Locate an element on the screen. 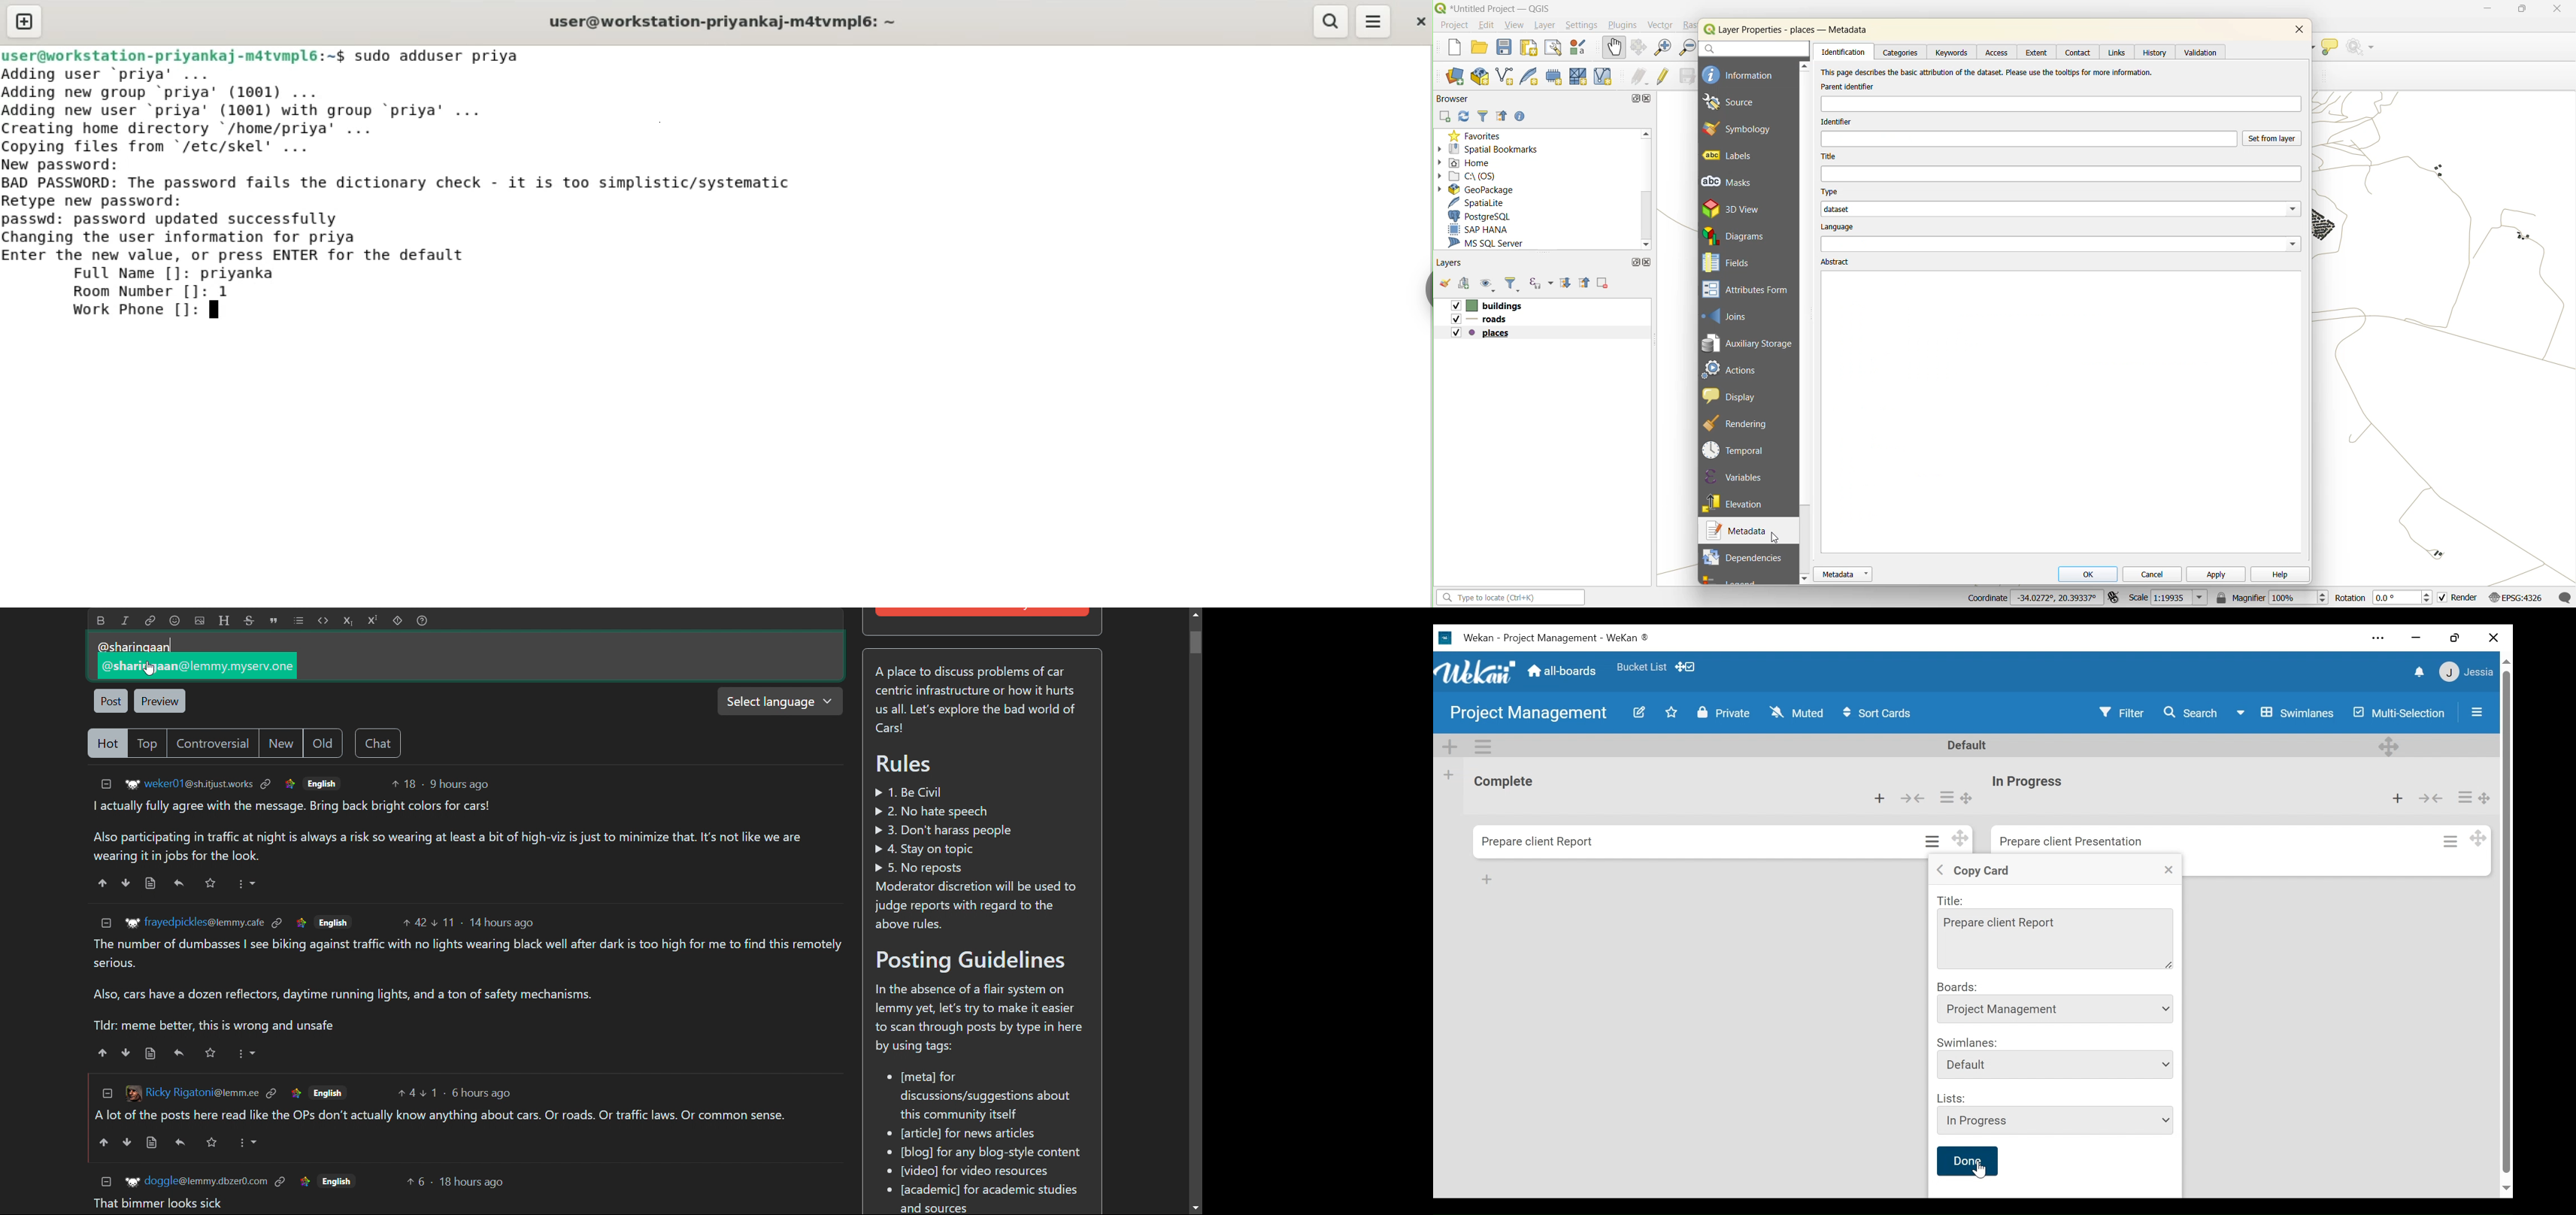 The image size is (2576, 1232). Swimlanes dropdown menu is located at coordinates (2058, 1065).